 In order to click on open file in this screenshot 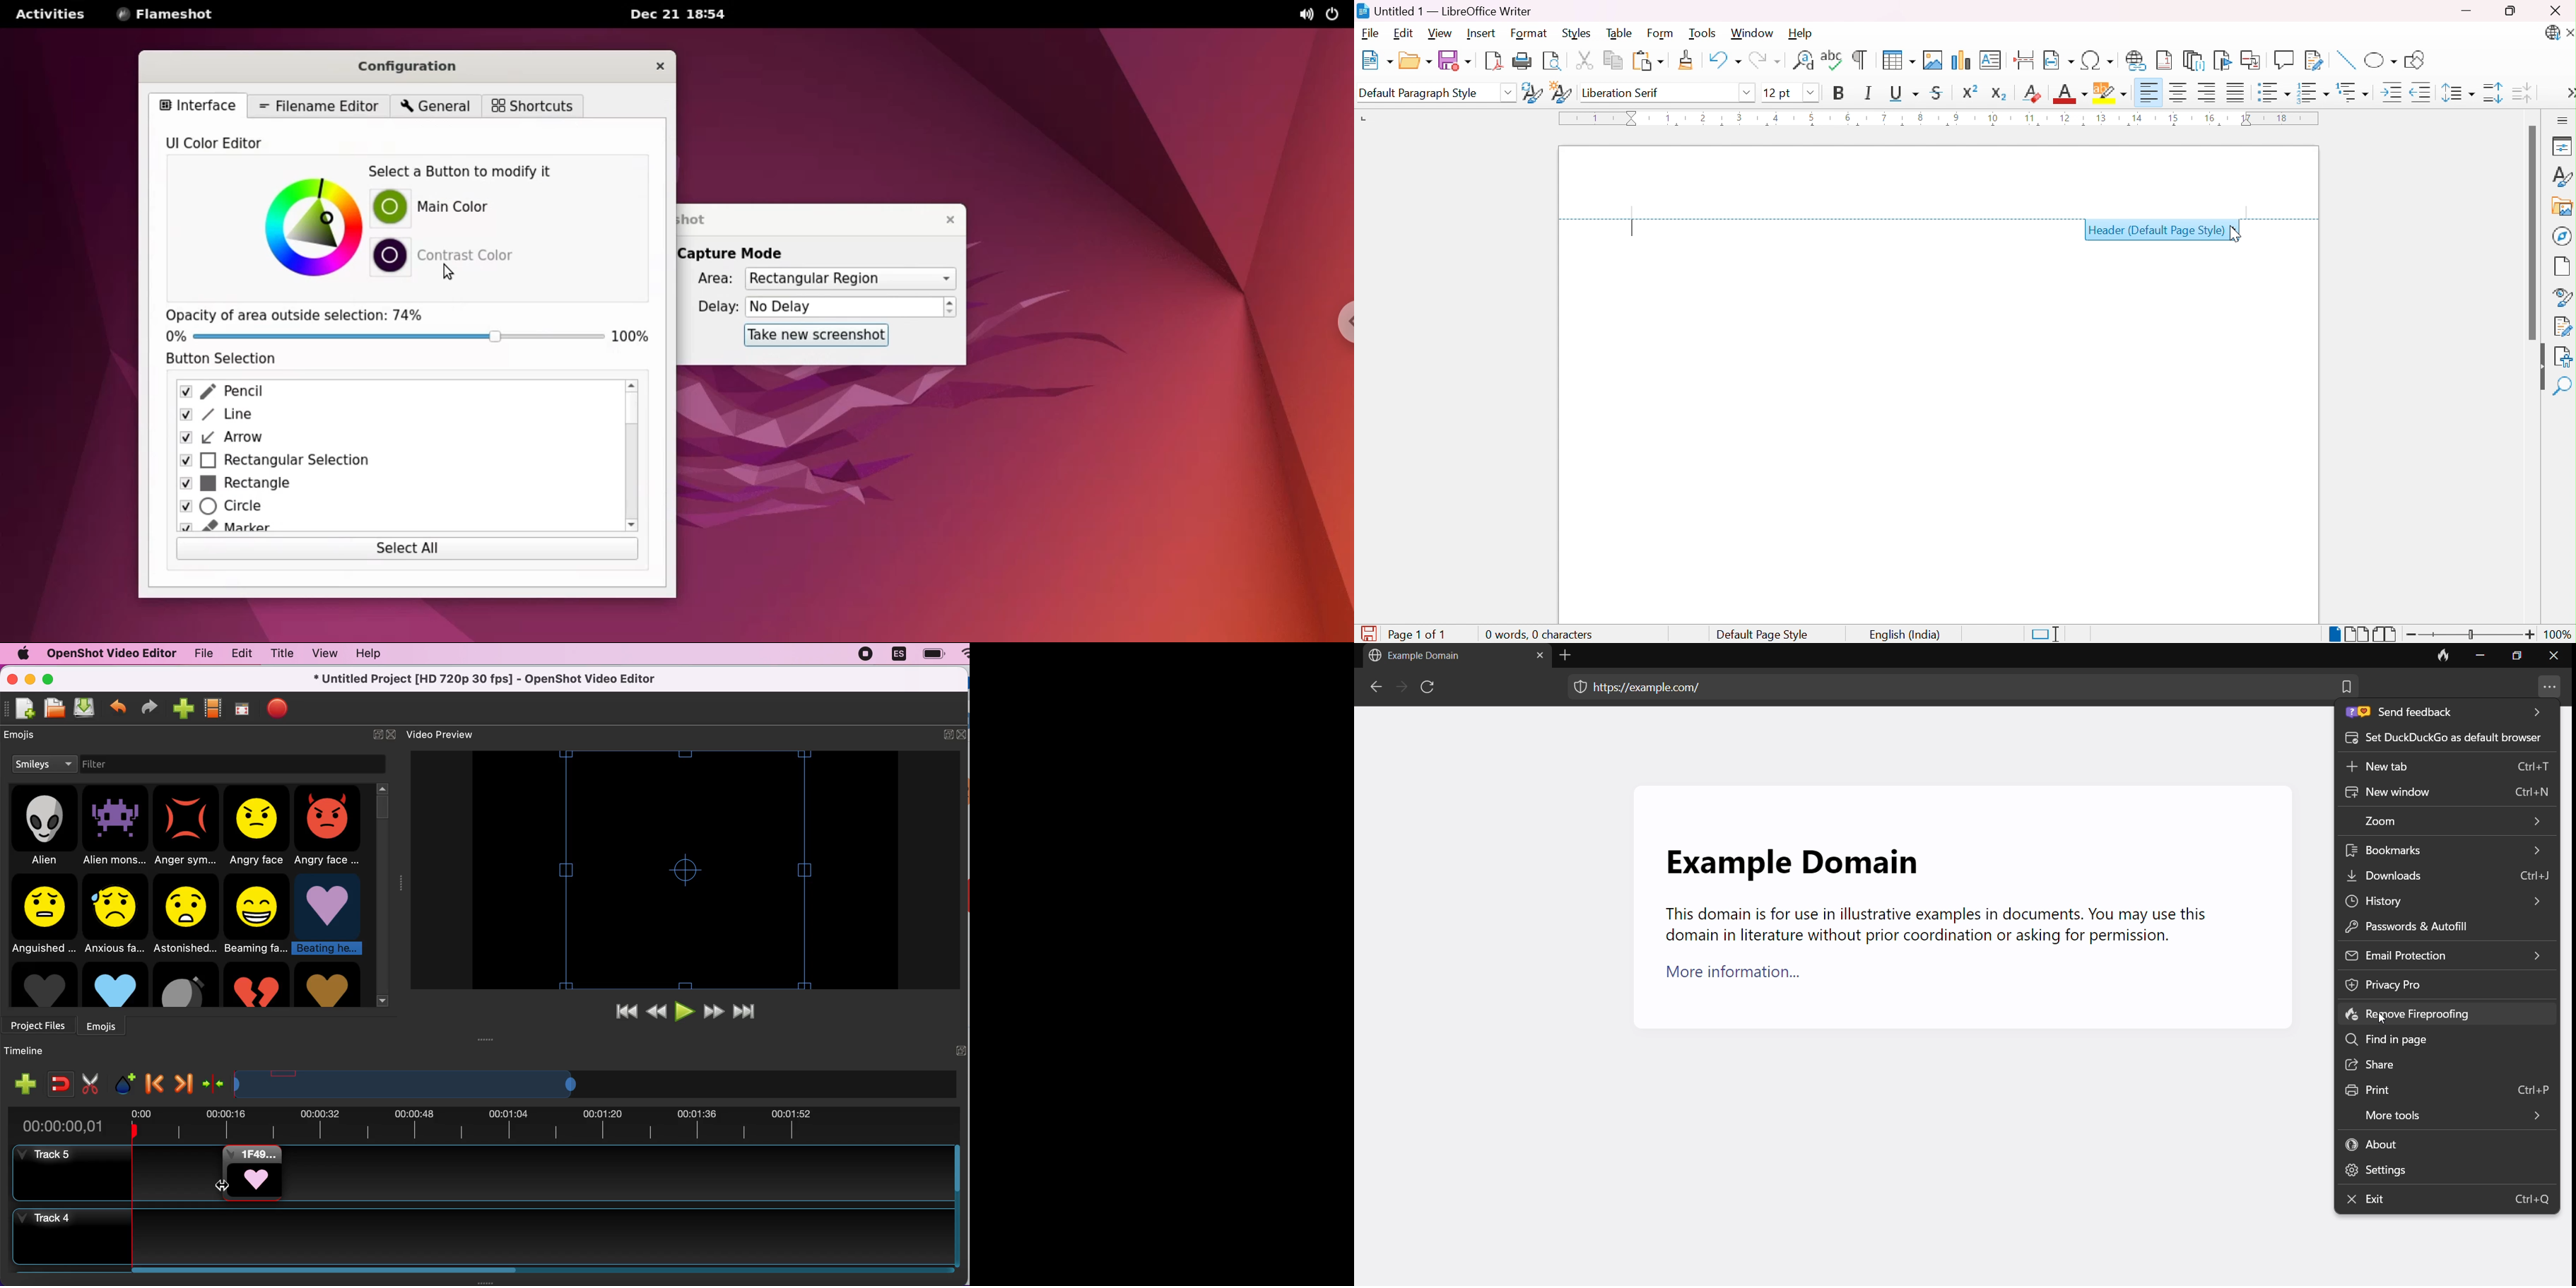, I will do `click(52, 709)`.